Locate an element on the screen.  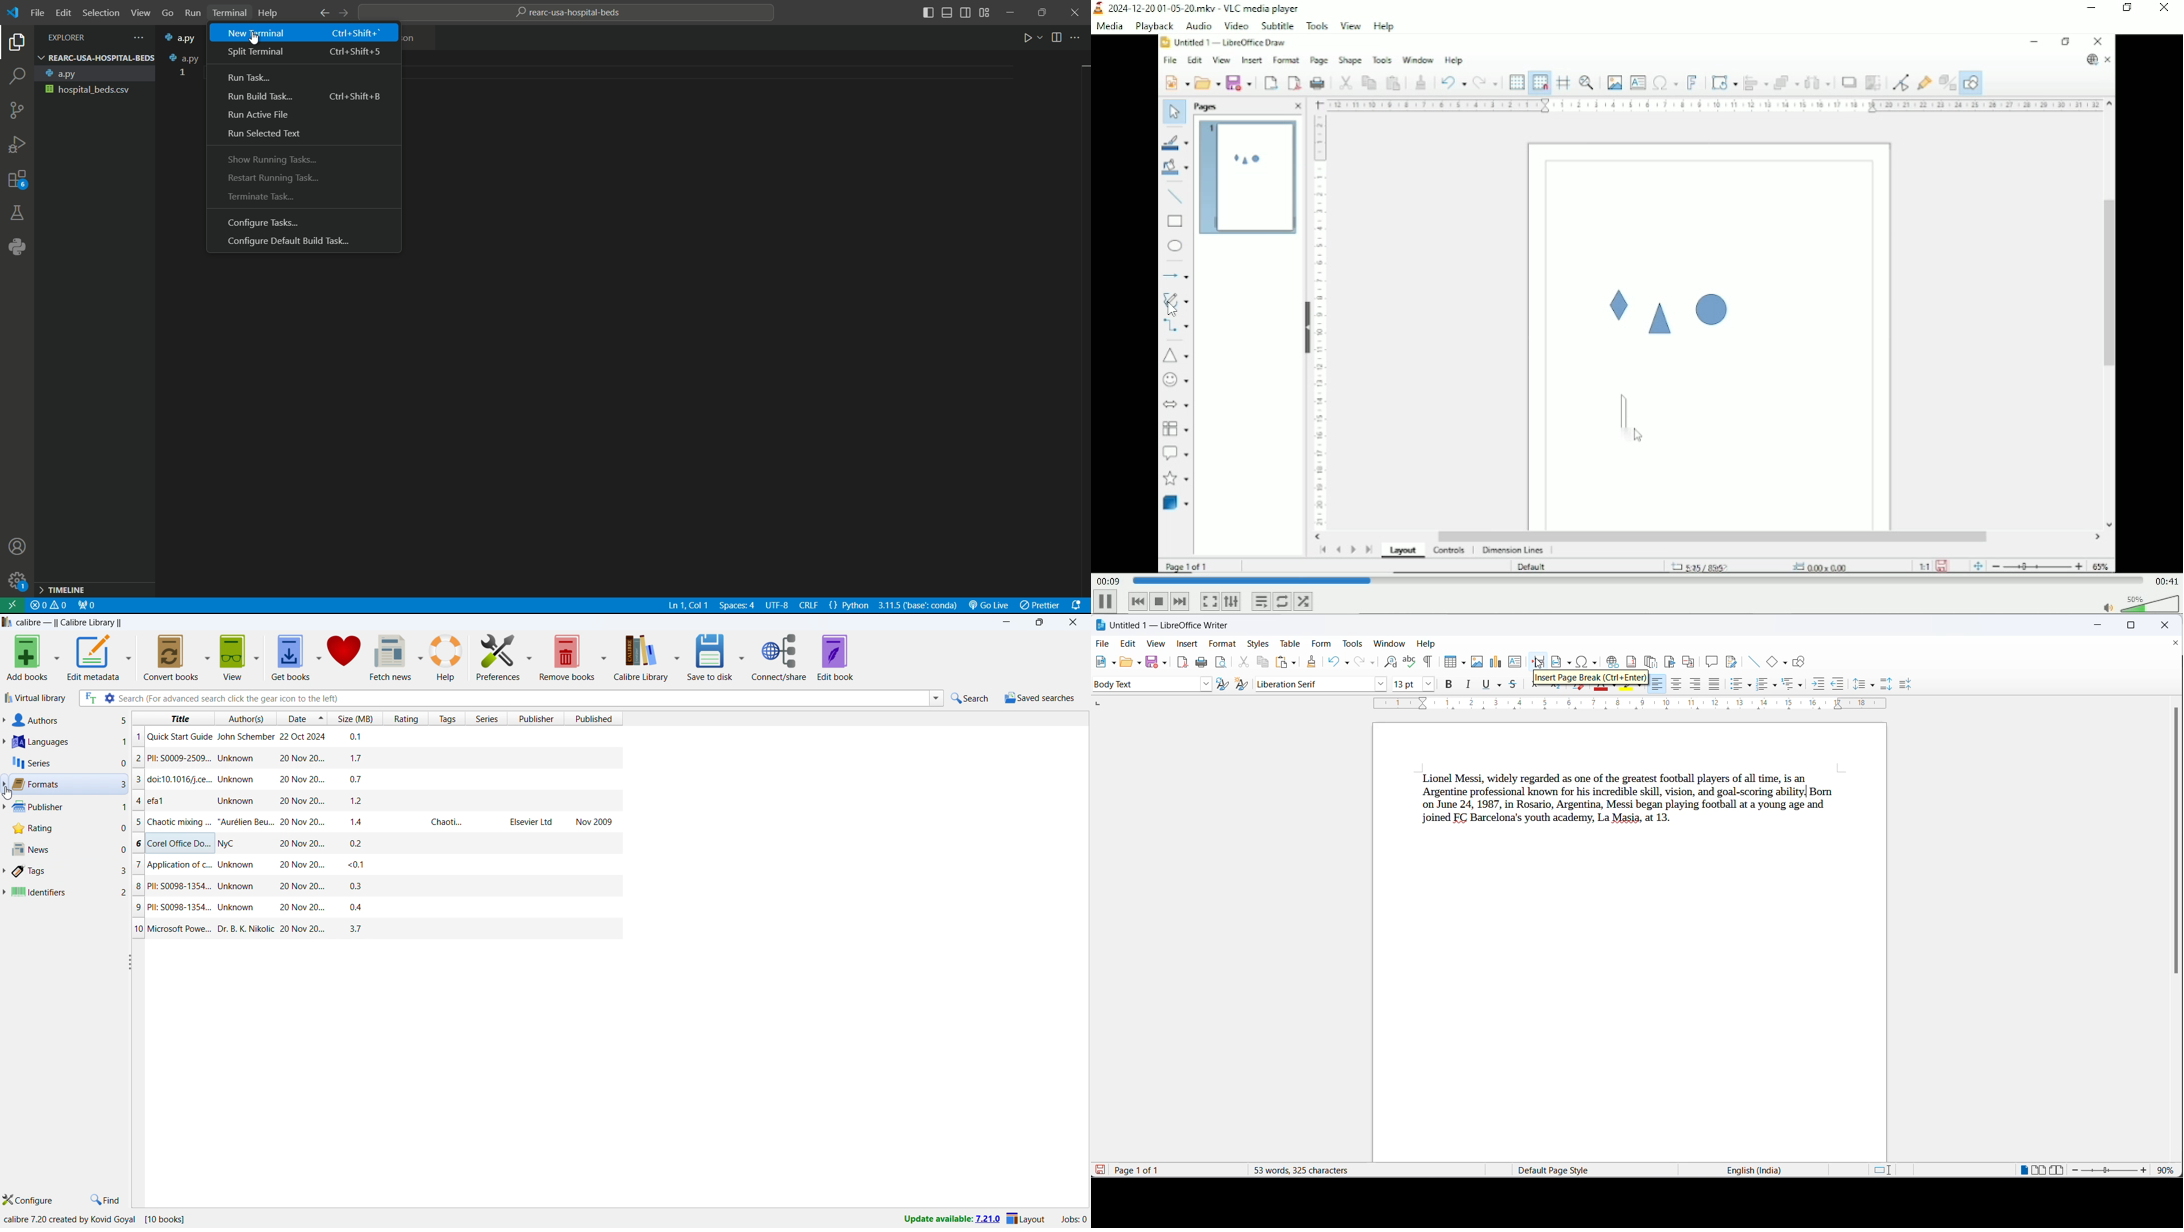
print preview is located at coordinates (1221, 663).